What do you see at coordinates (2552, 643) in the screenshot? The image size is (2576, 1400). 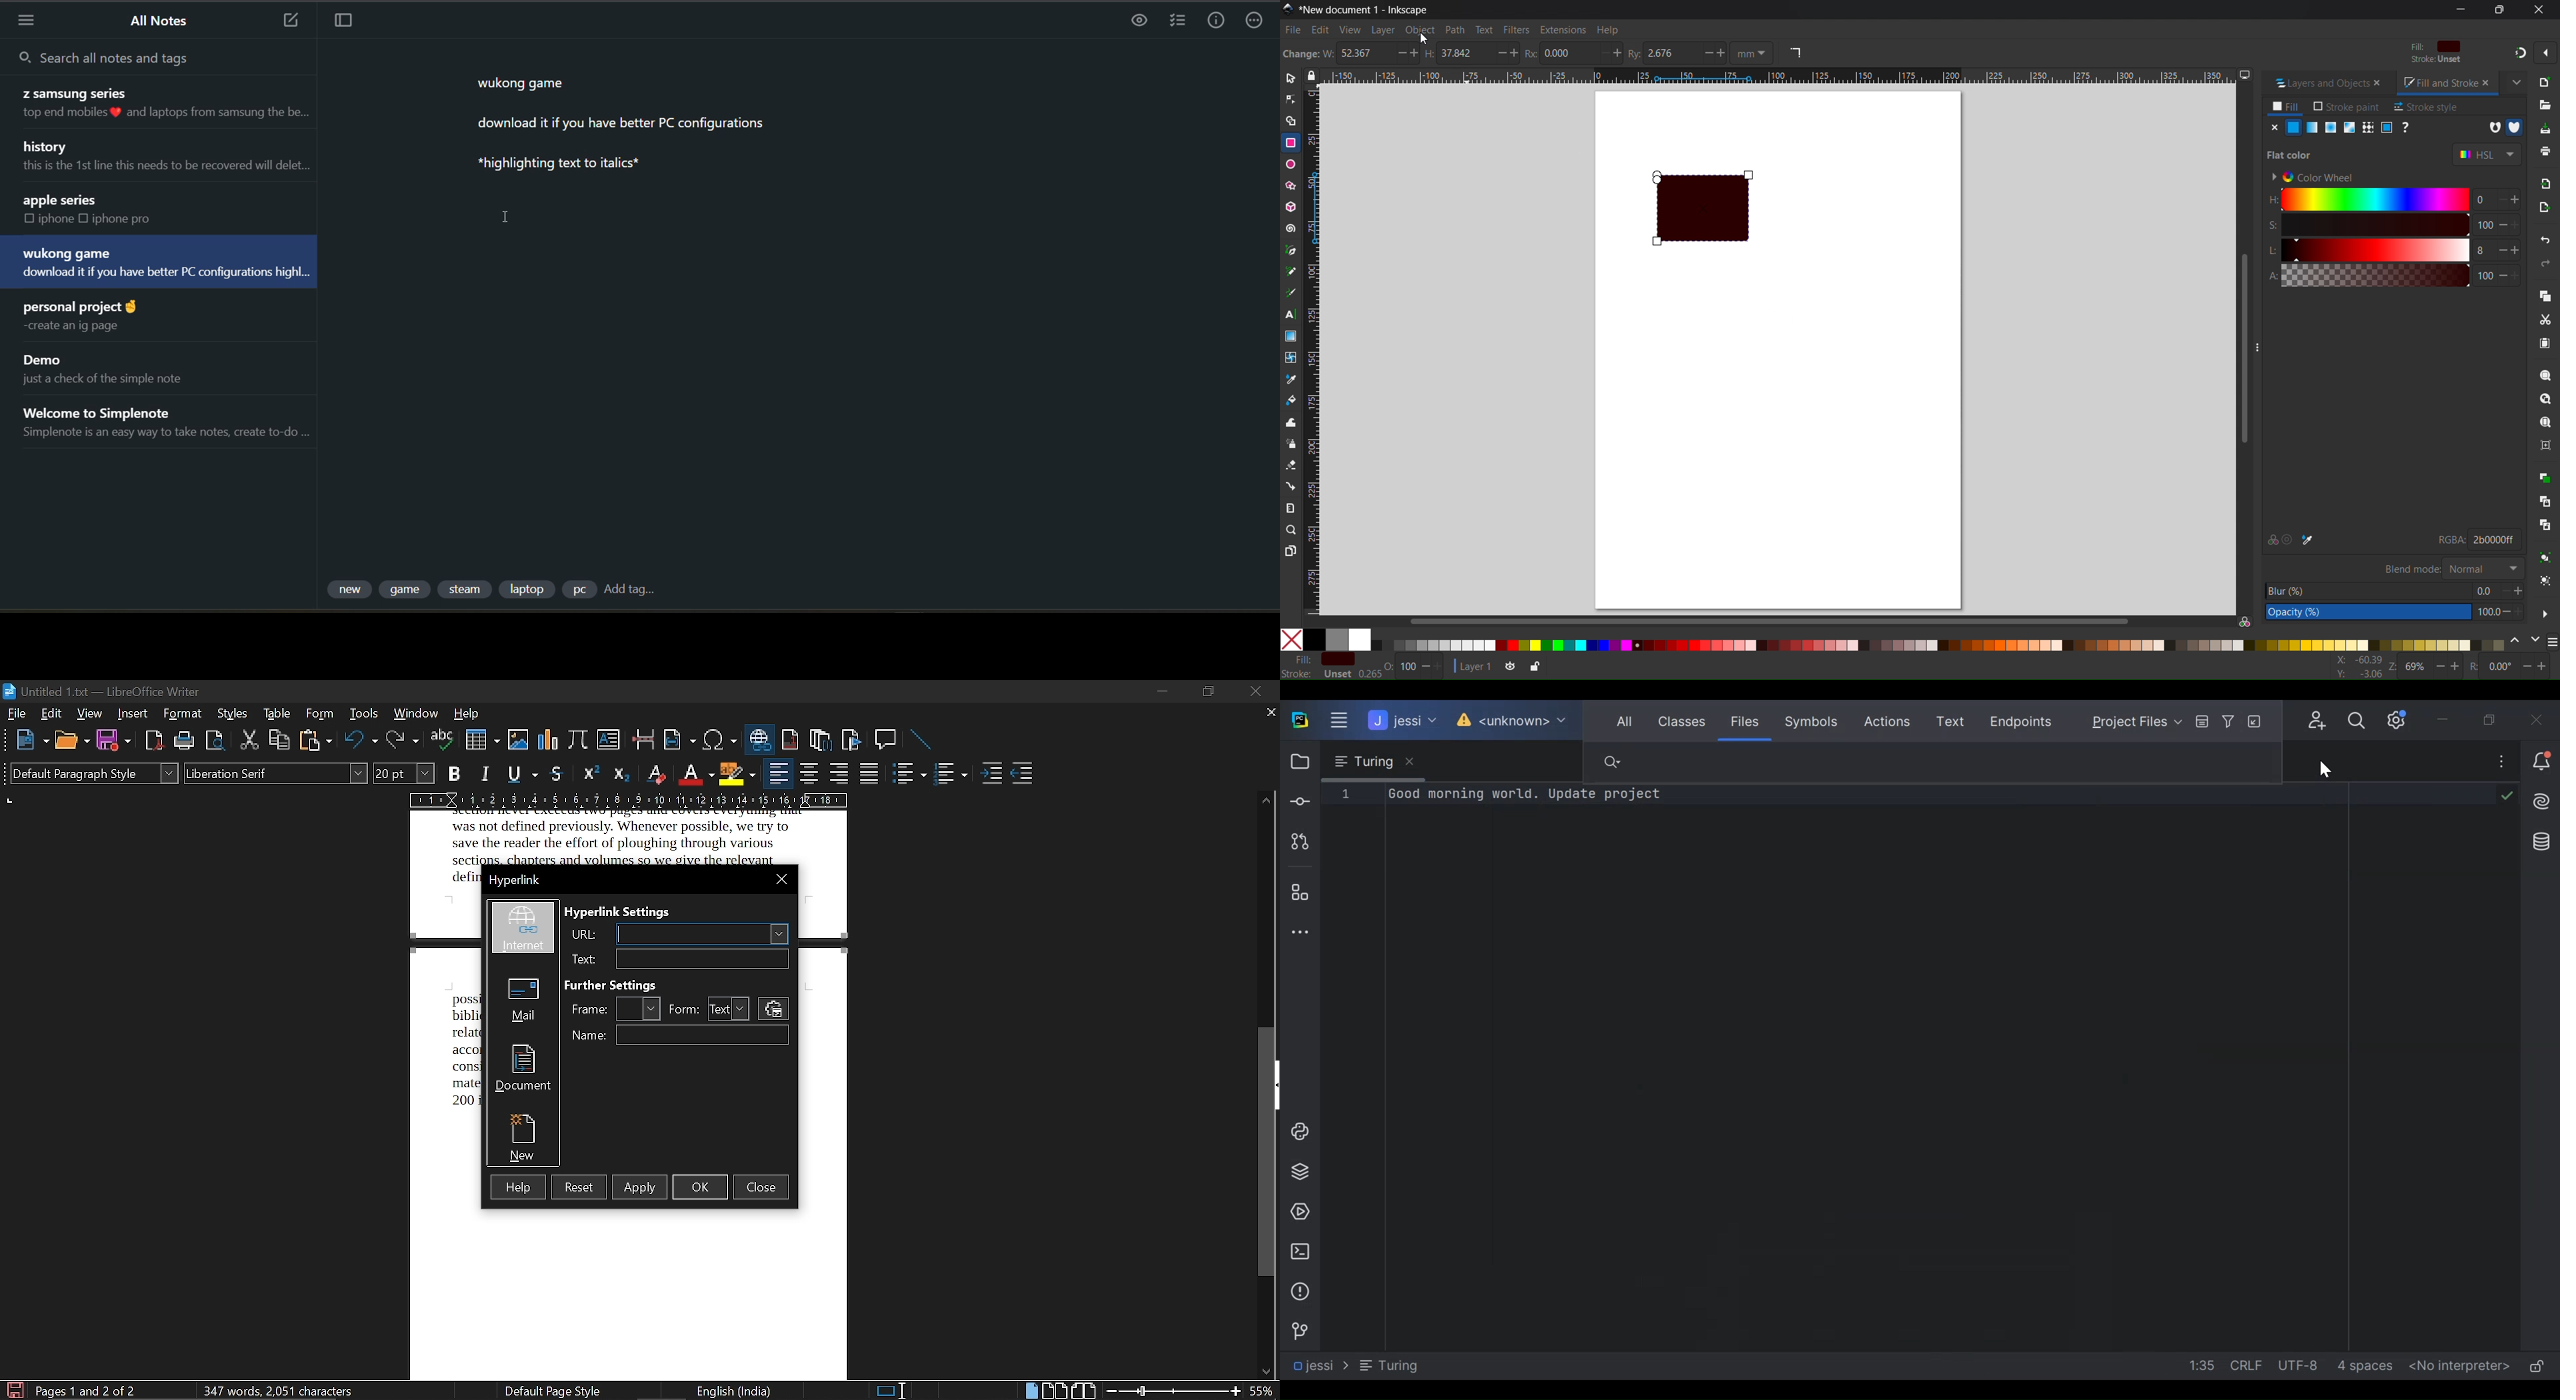 I see `Color hamburger menu` at bounding box center [2552, 643].